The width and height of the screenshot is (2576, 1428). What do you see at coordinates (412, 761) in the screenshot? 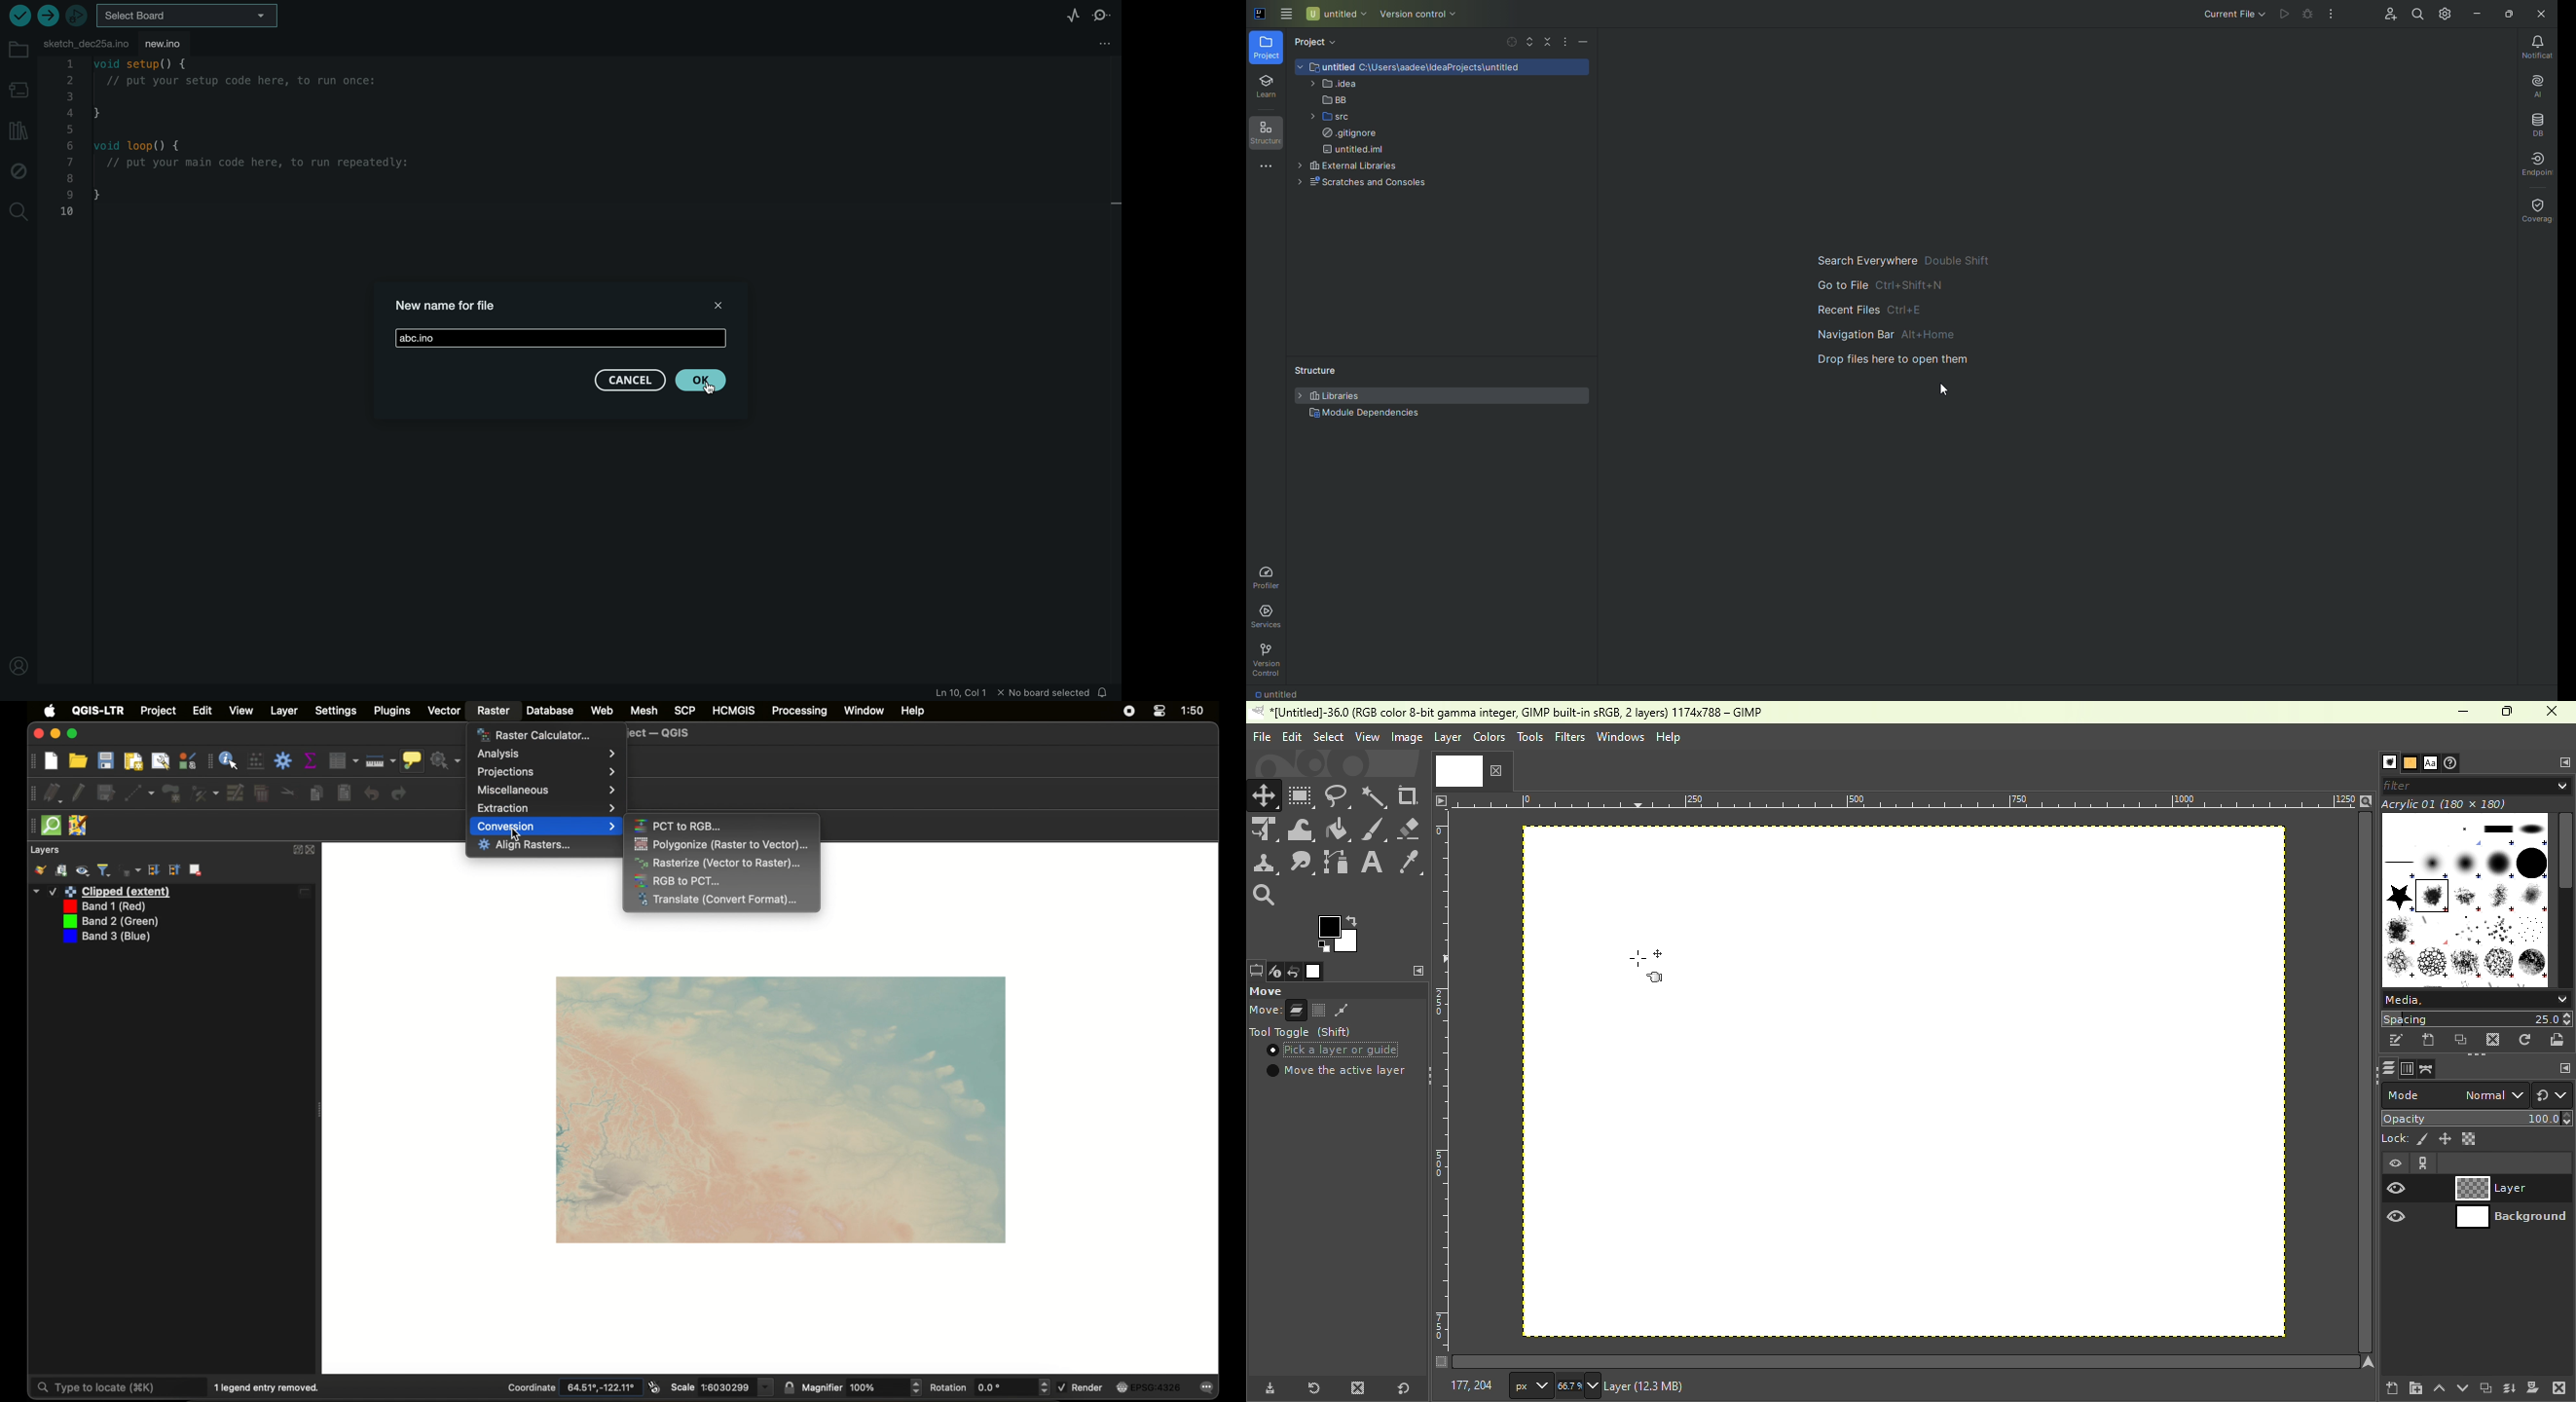
I see `show map tips` at bounding box center [412, 761].